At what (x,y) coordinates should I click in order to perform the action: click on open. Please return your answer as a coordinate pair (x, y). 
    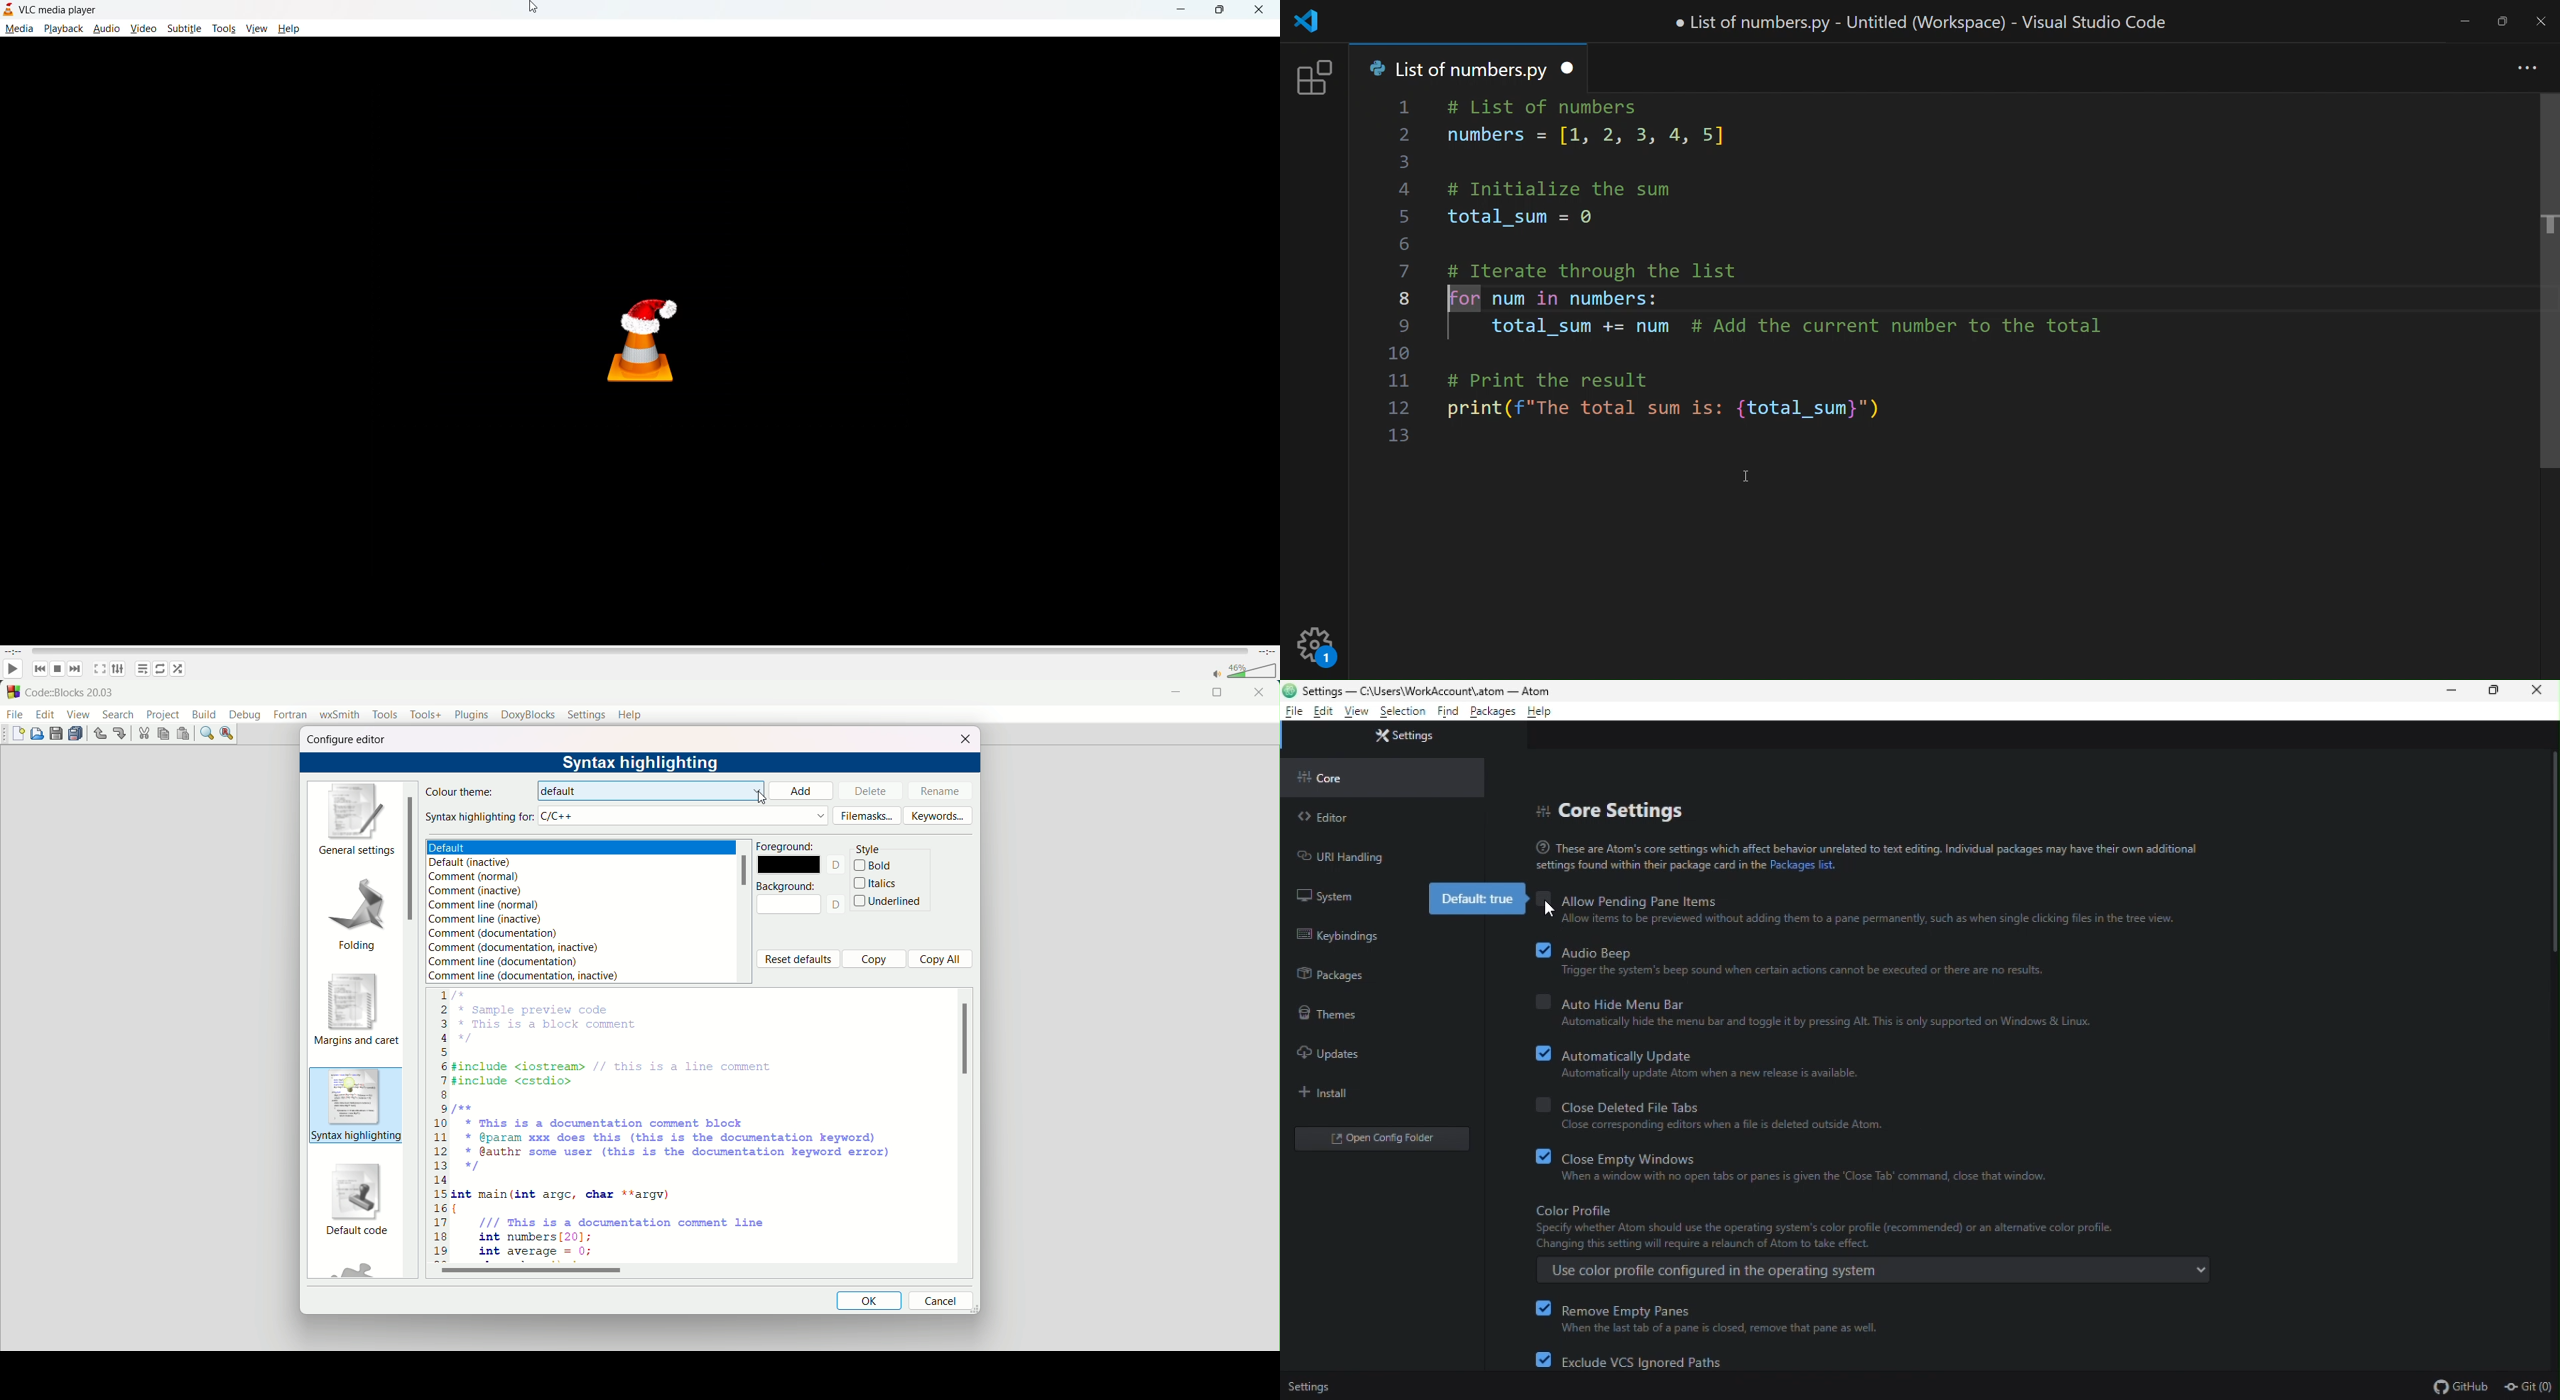
    Looking at the image, I should click on (38, 734).